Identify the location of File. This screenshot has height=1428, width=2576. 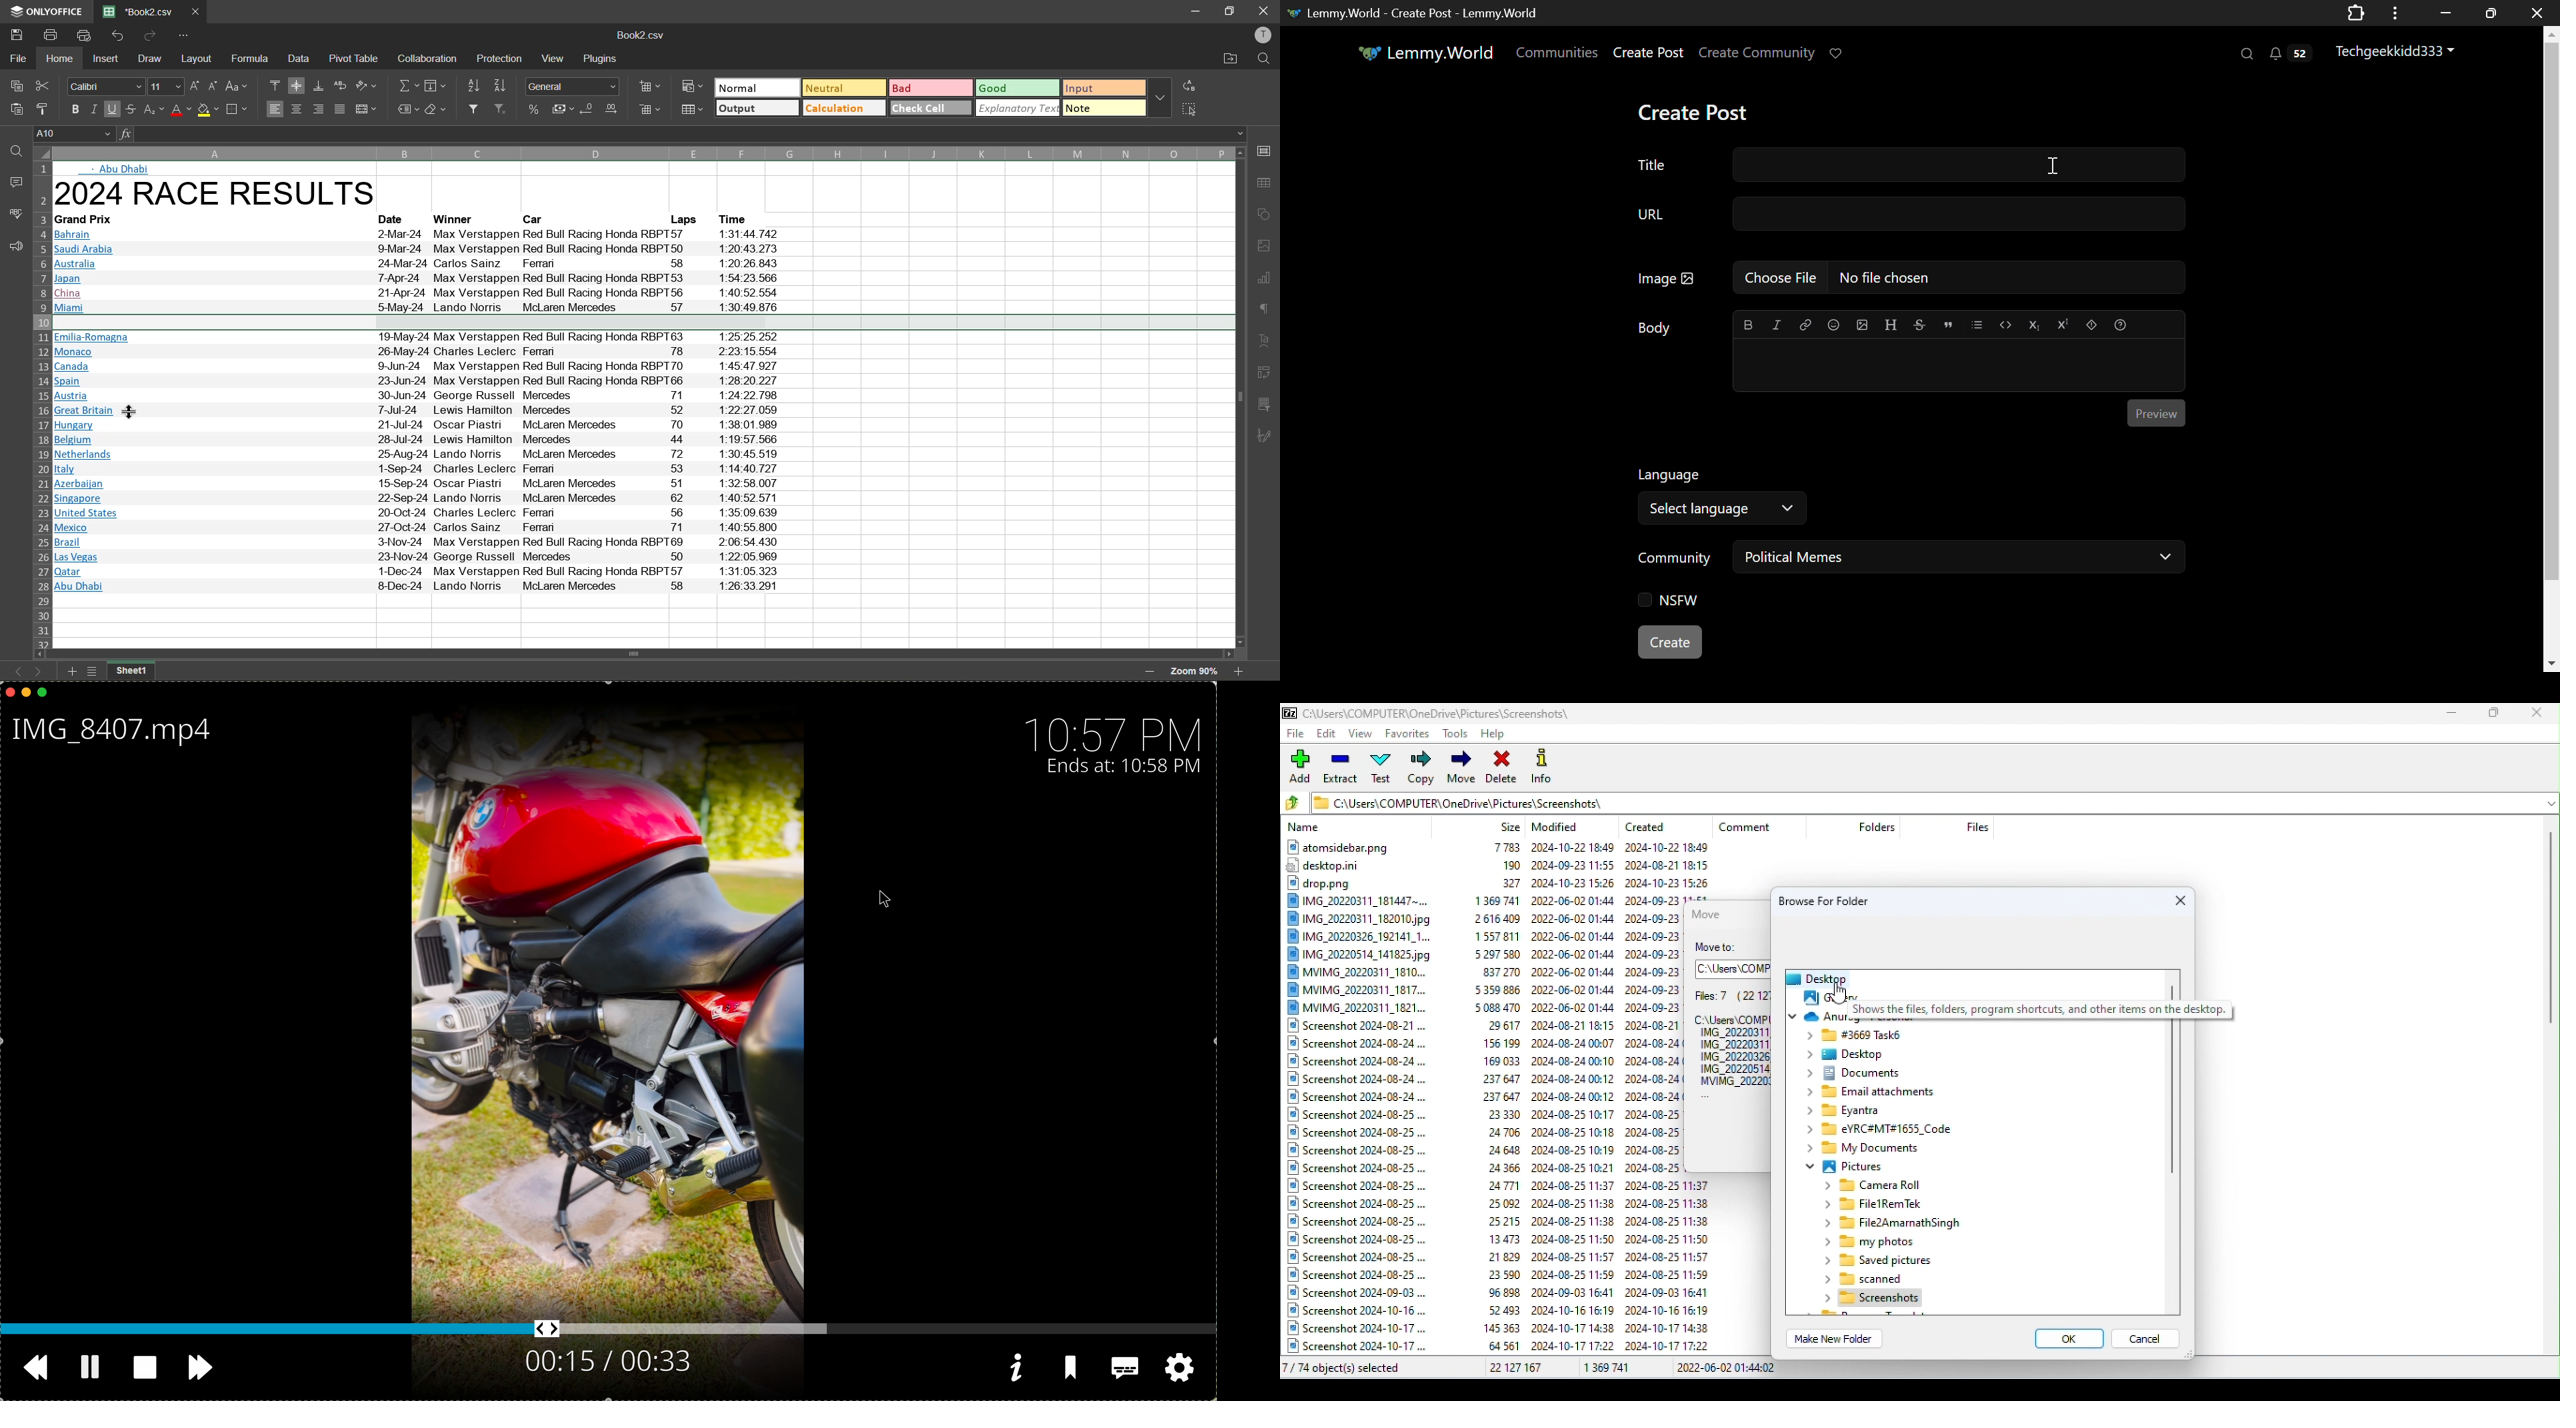
(1898, 1224).